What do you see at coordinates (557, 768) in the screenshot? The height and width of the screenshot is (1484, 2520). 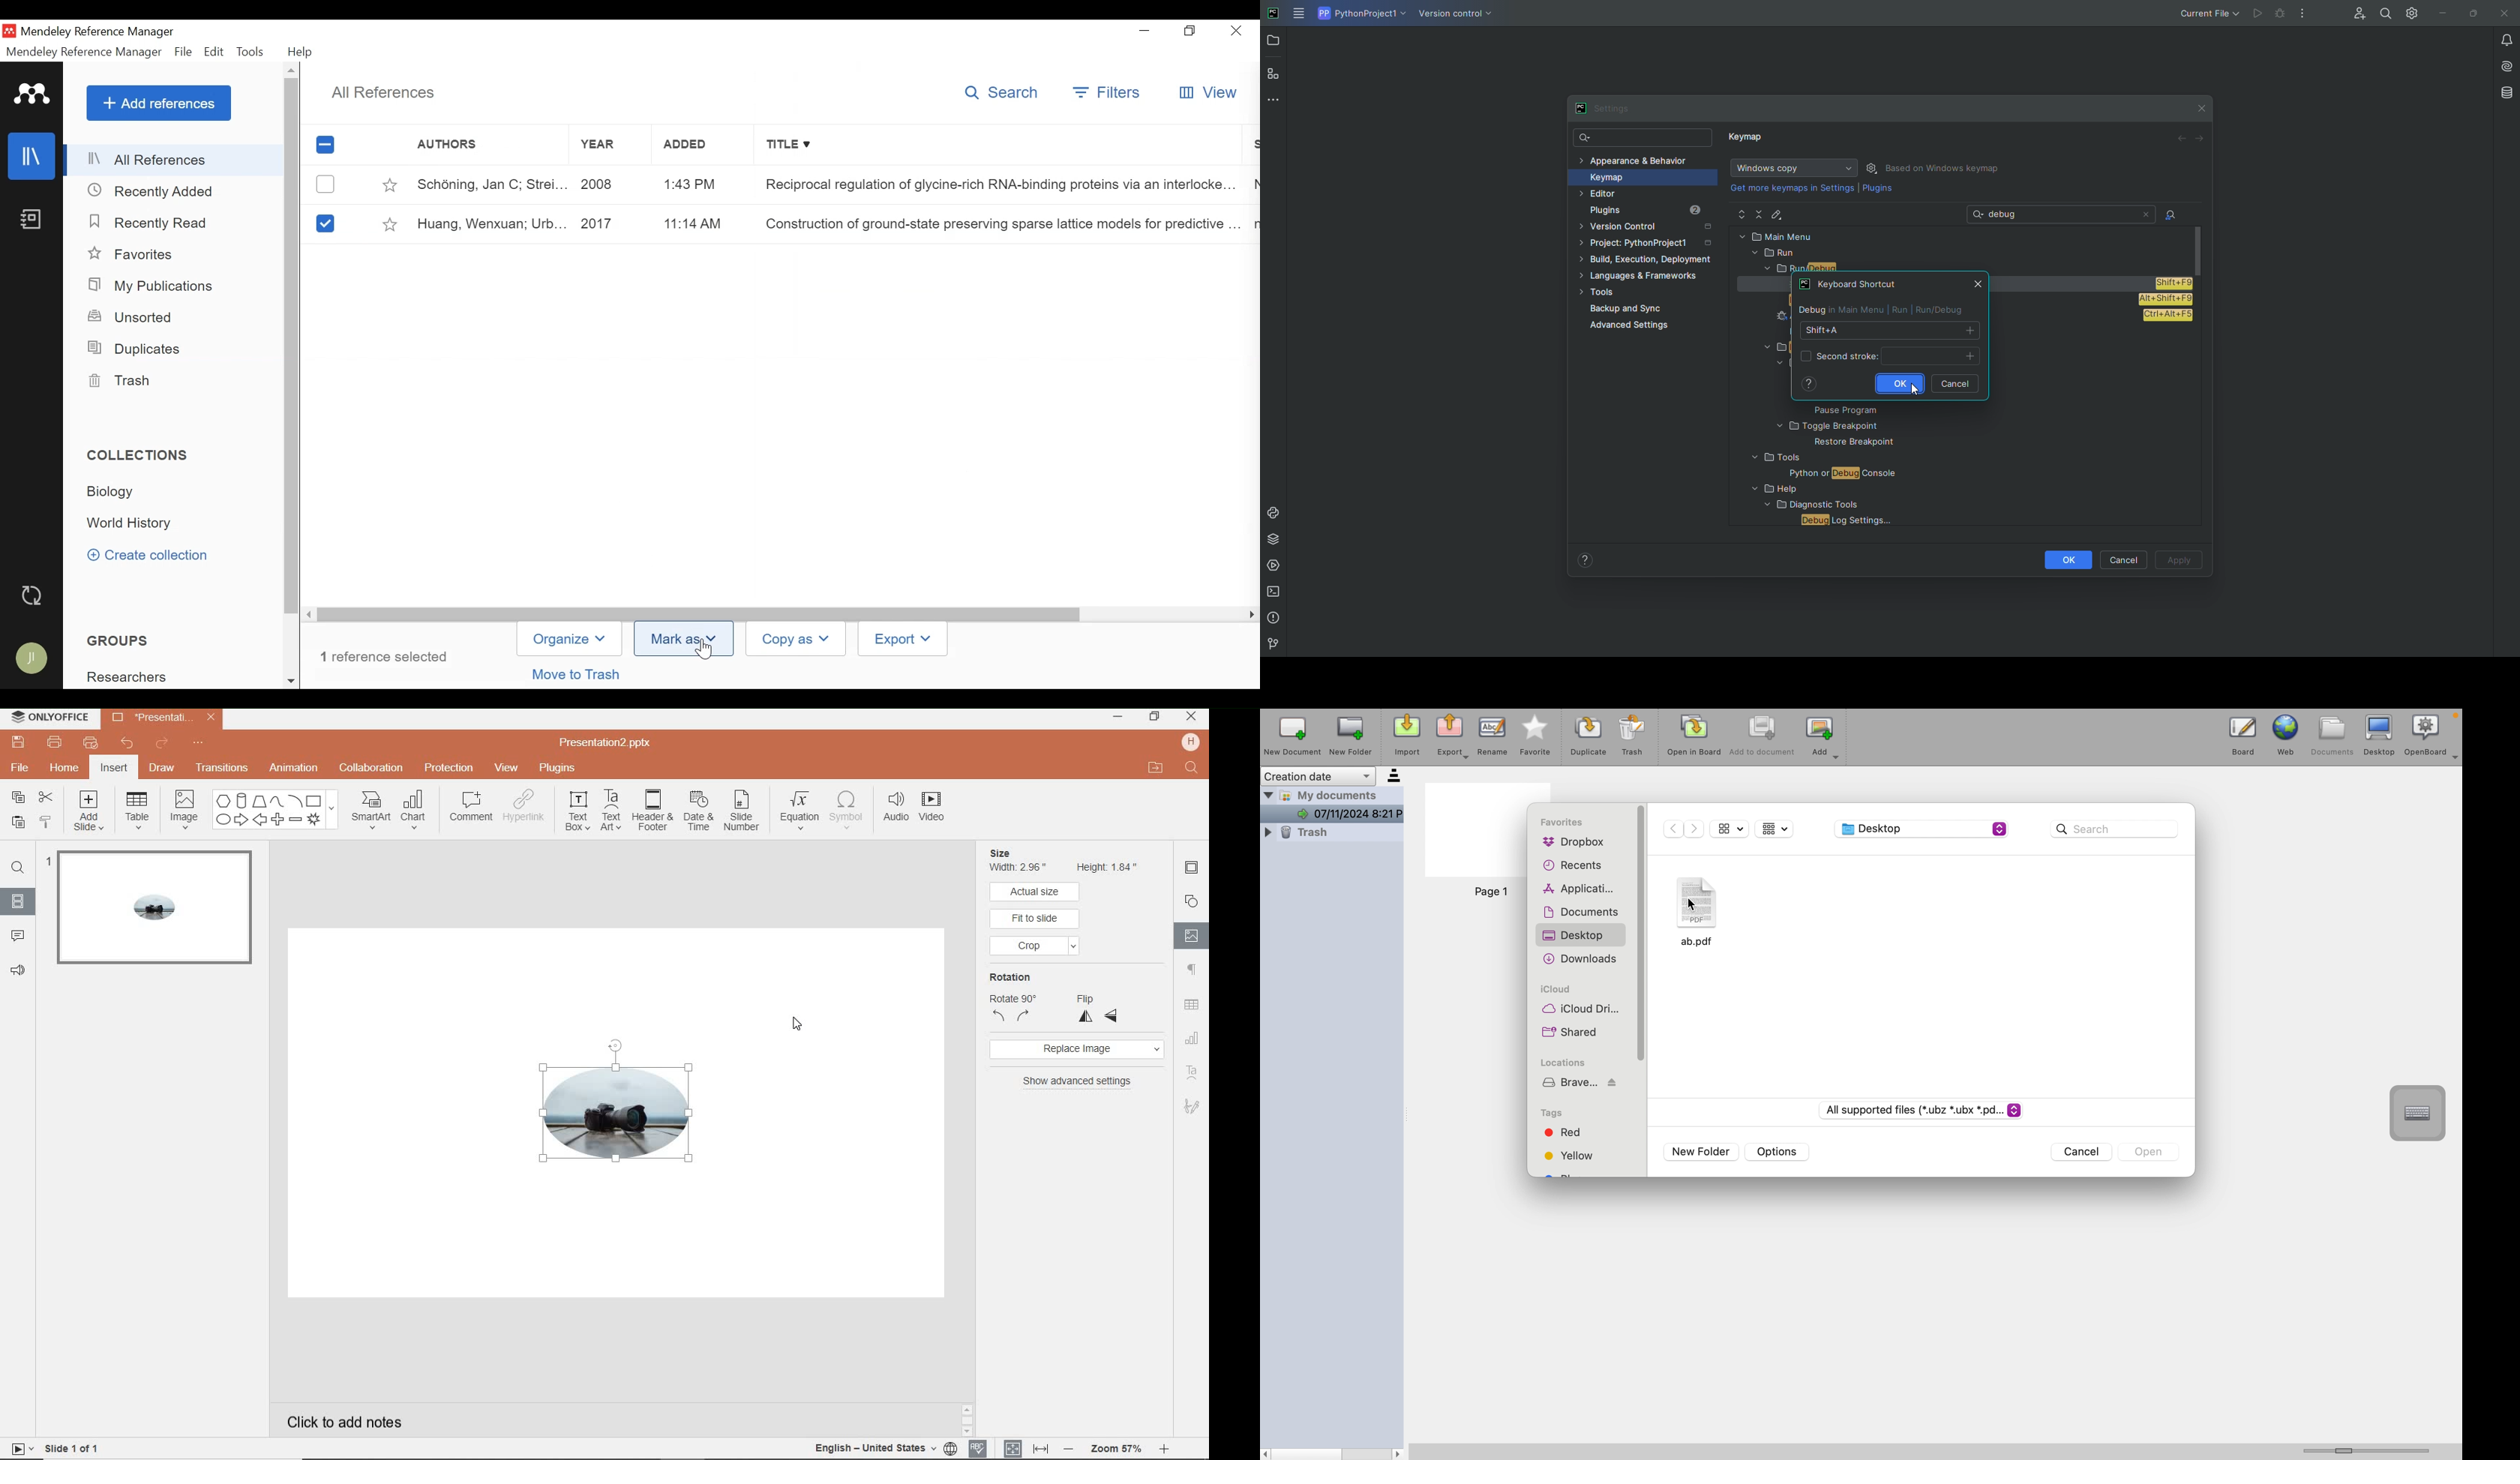 I see `plugins` at bounding box center [557, 768].